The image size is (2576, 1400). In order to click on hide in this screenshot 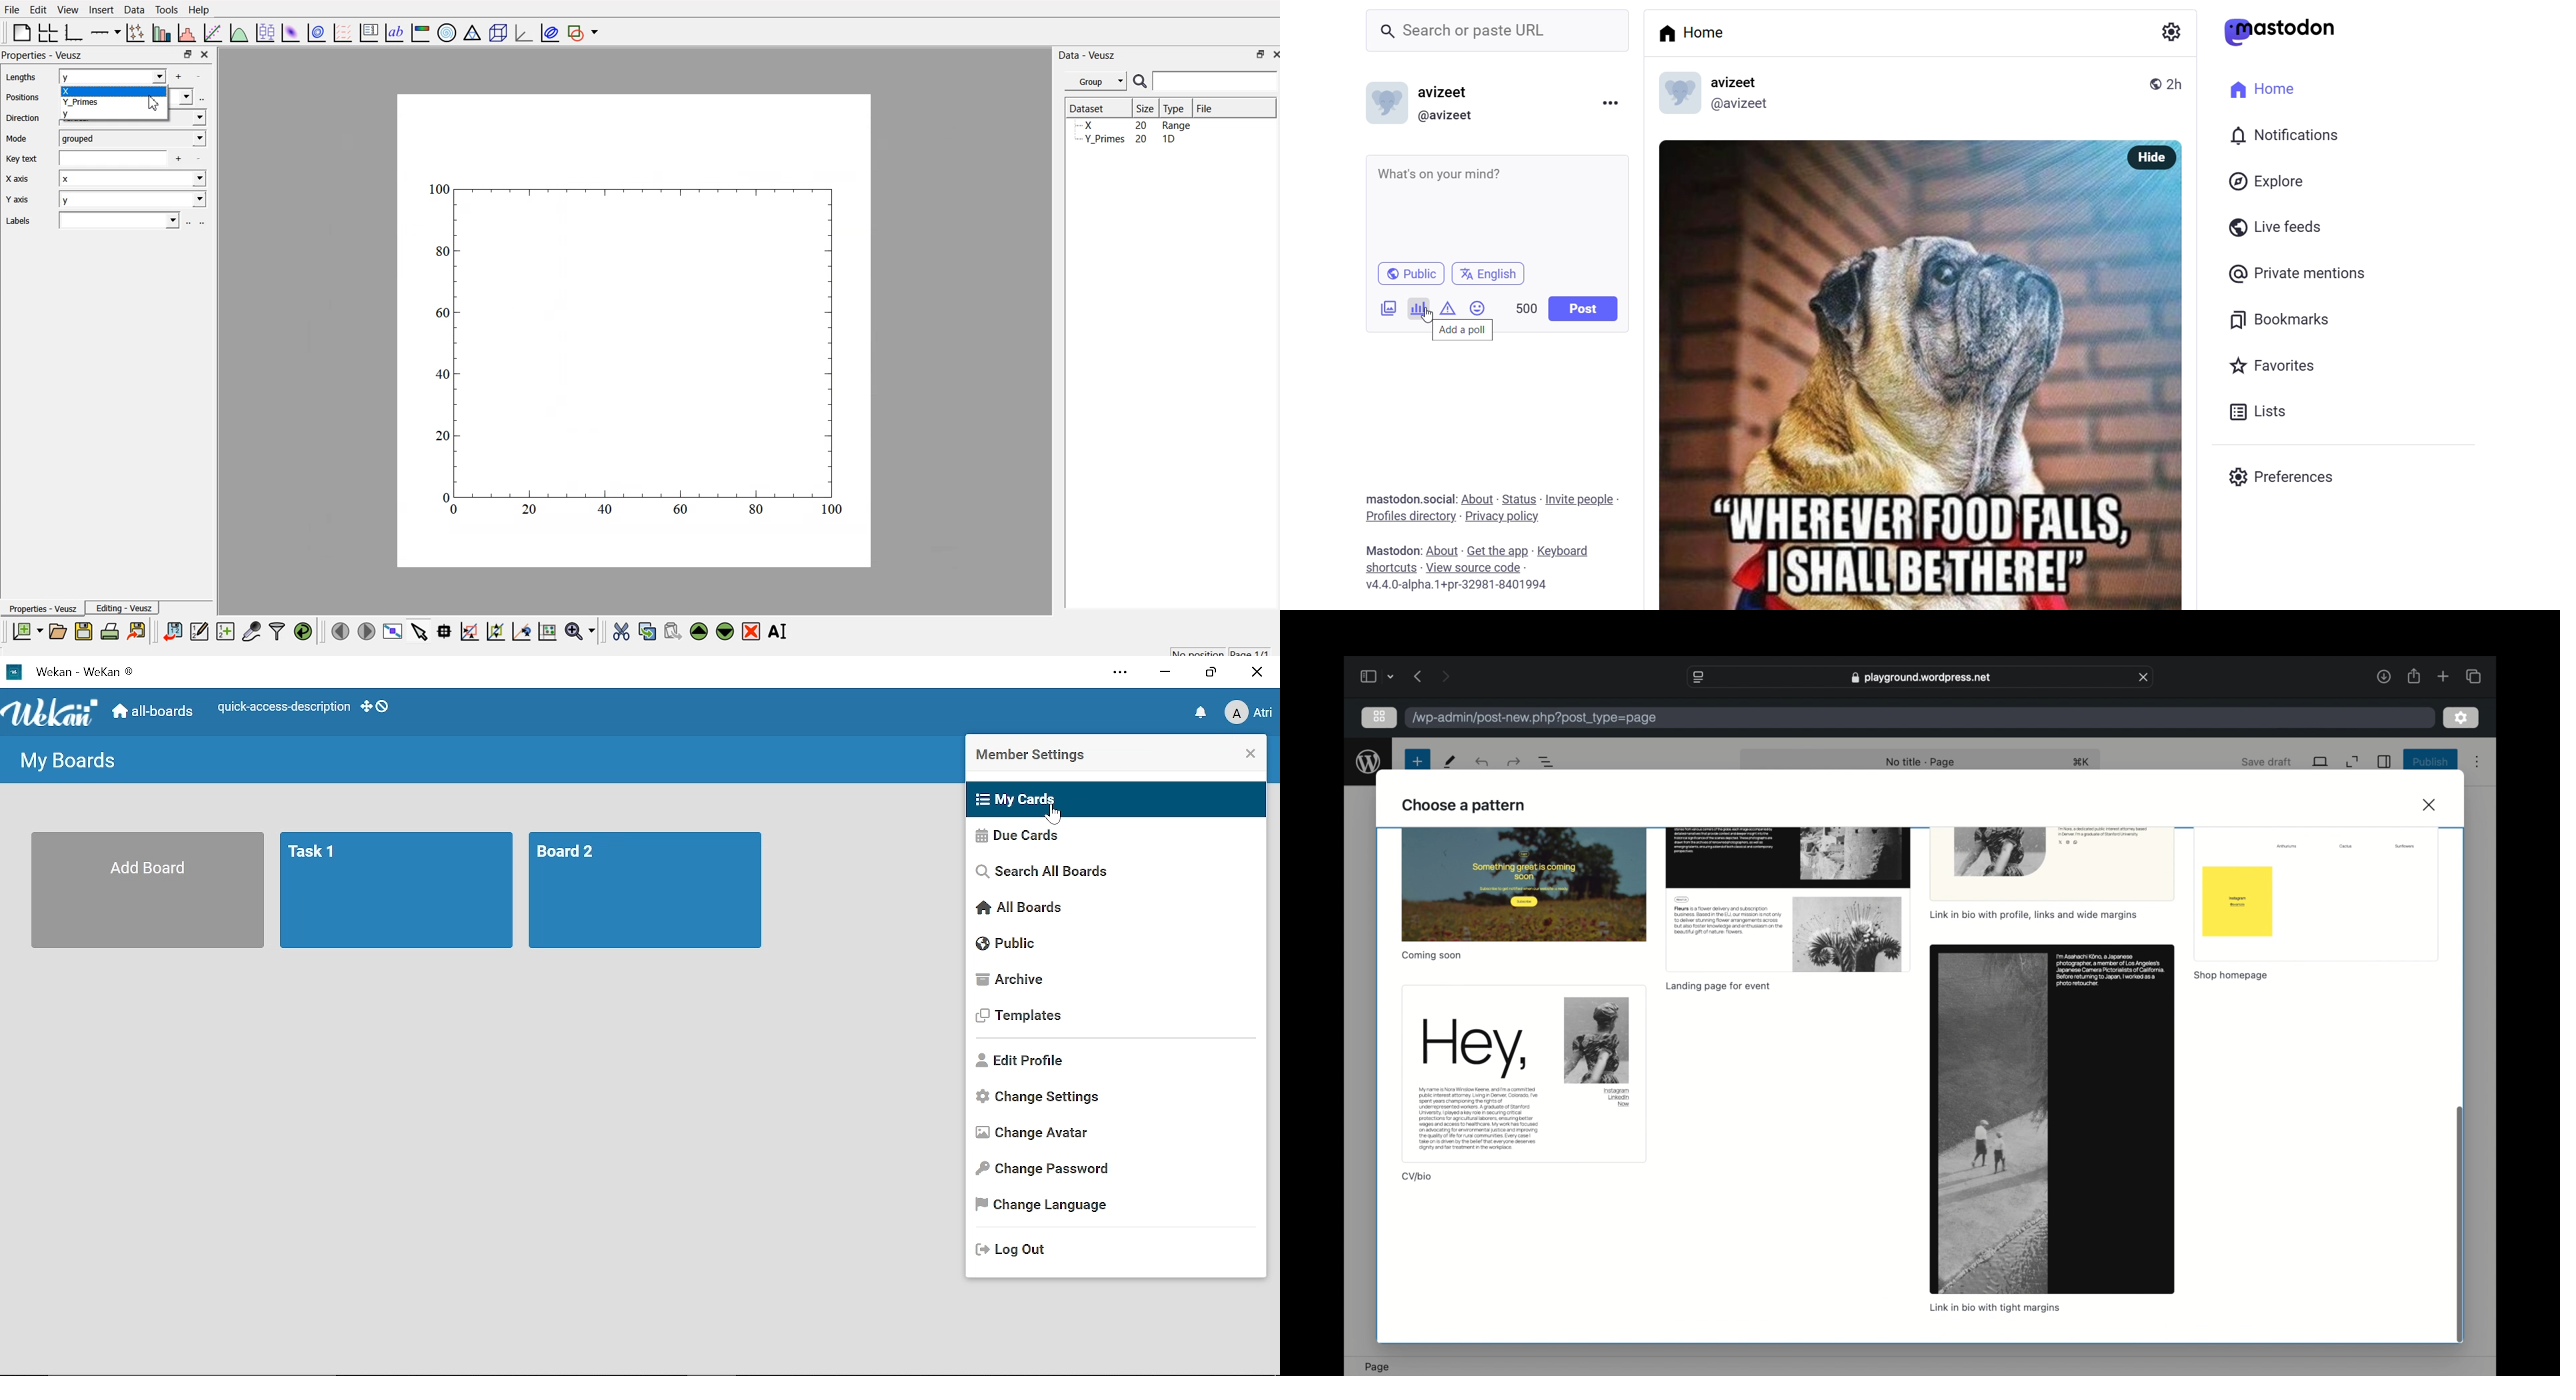, I will do `click(2148, 158)`.